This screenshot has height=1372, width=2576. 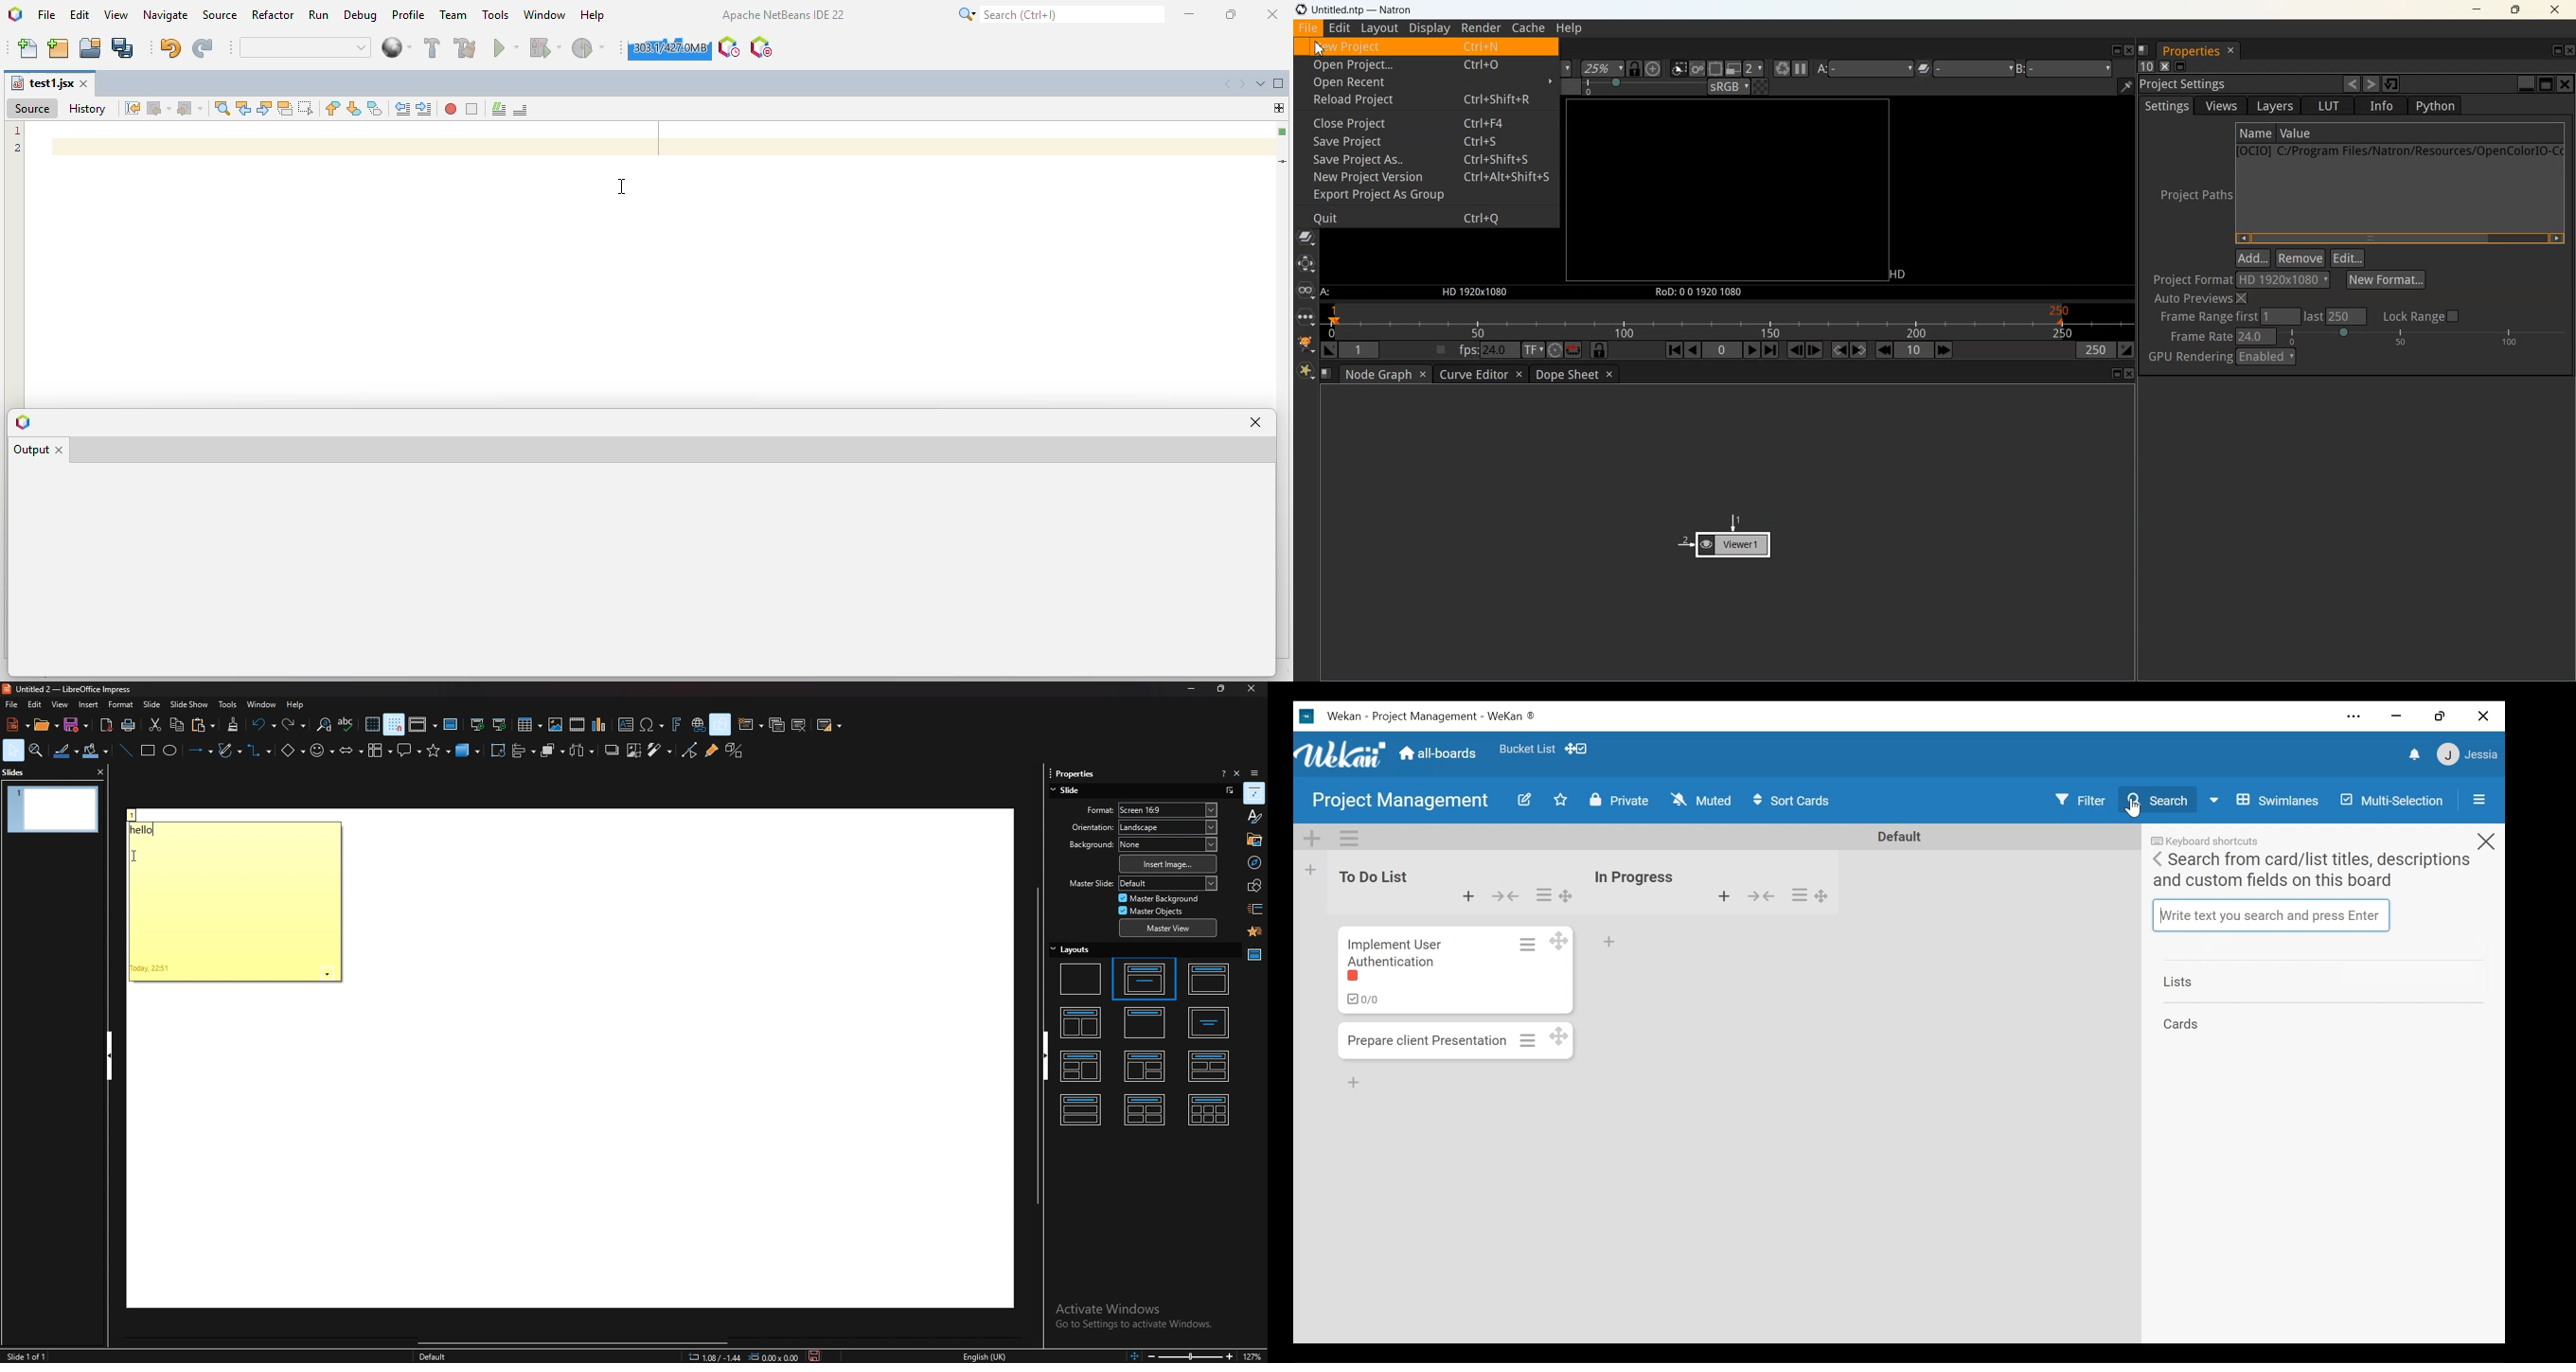 What do you see at coordinates (2157, 914) in the screenshot?
I see `text cursor` at bounding box center [2157, 914].